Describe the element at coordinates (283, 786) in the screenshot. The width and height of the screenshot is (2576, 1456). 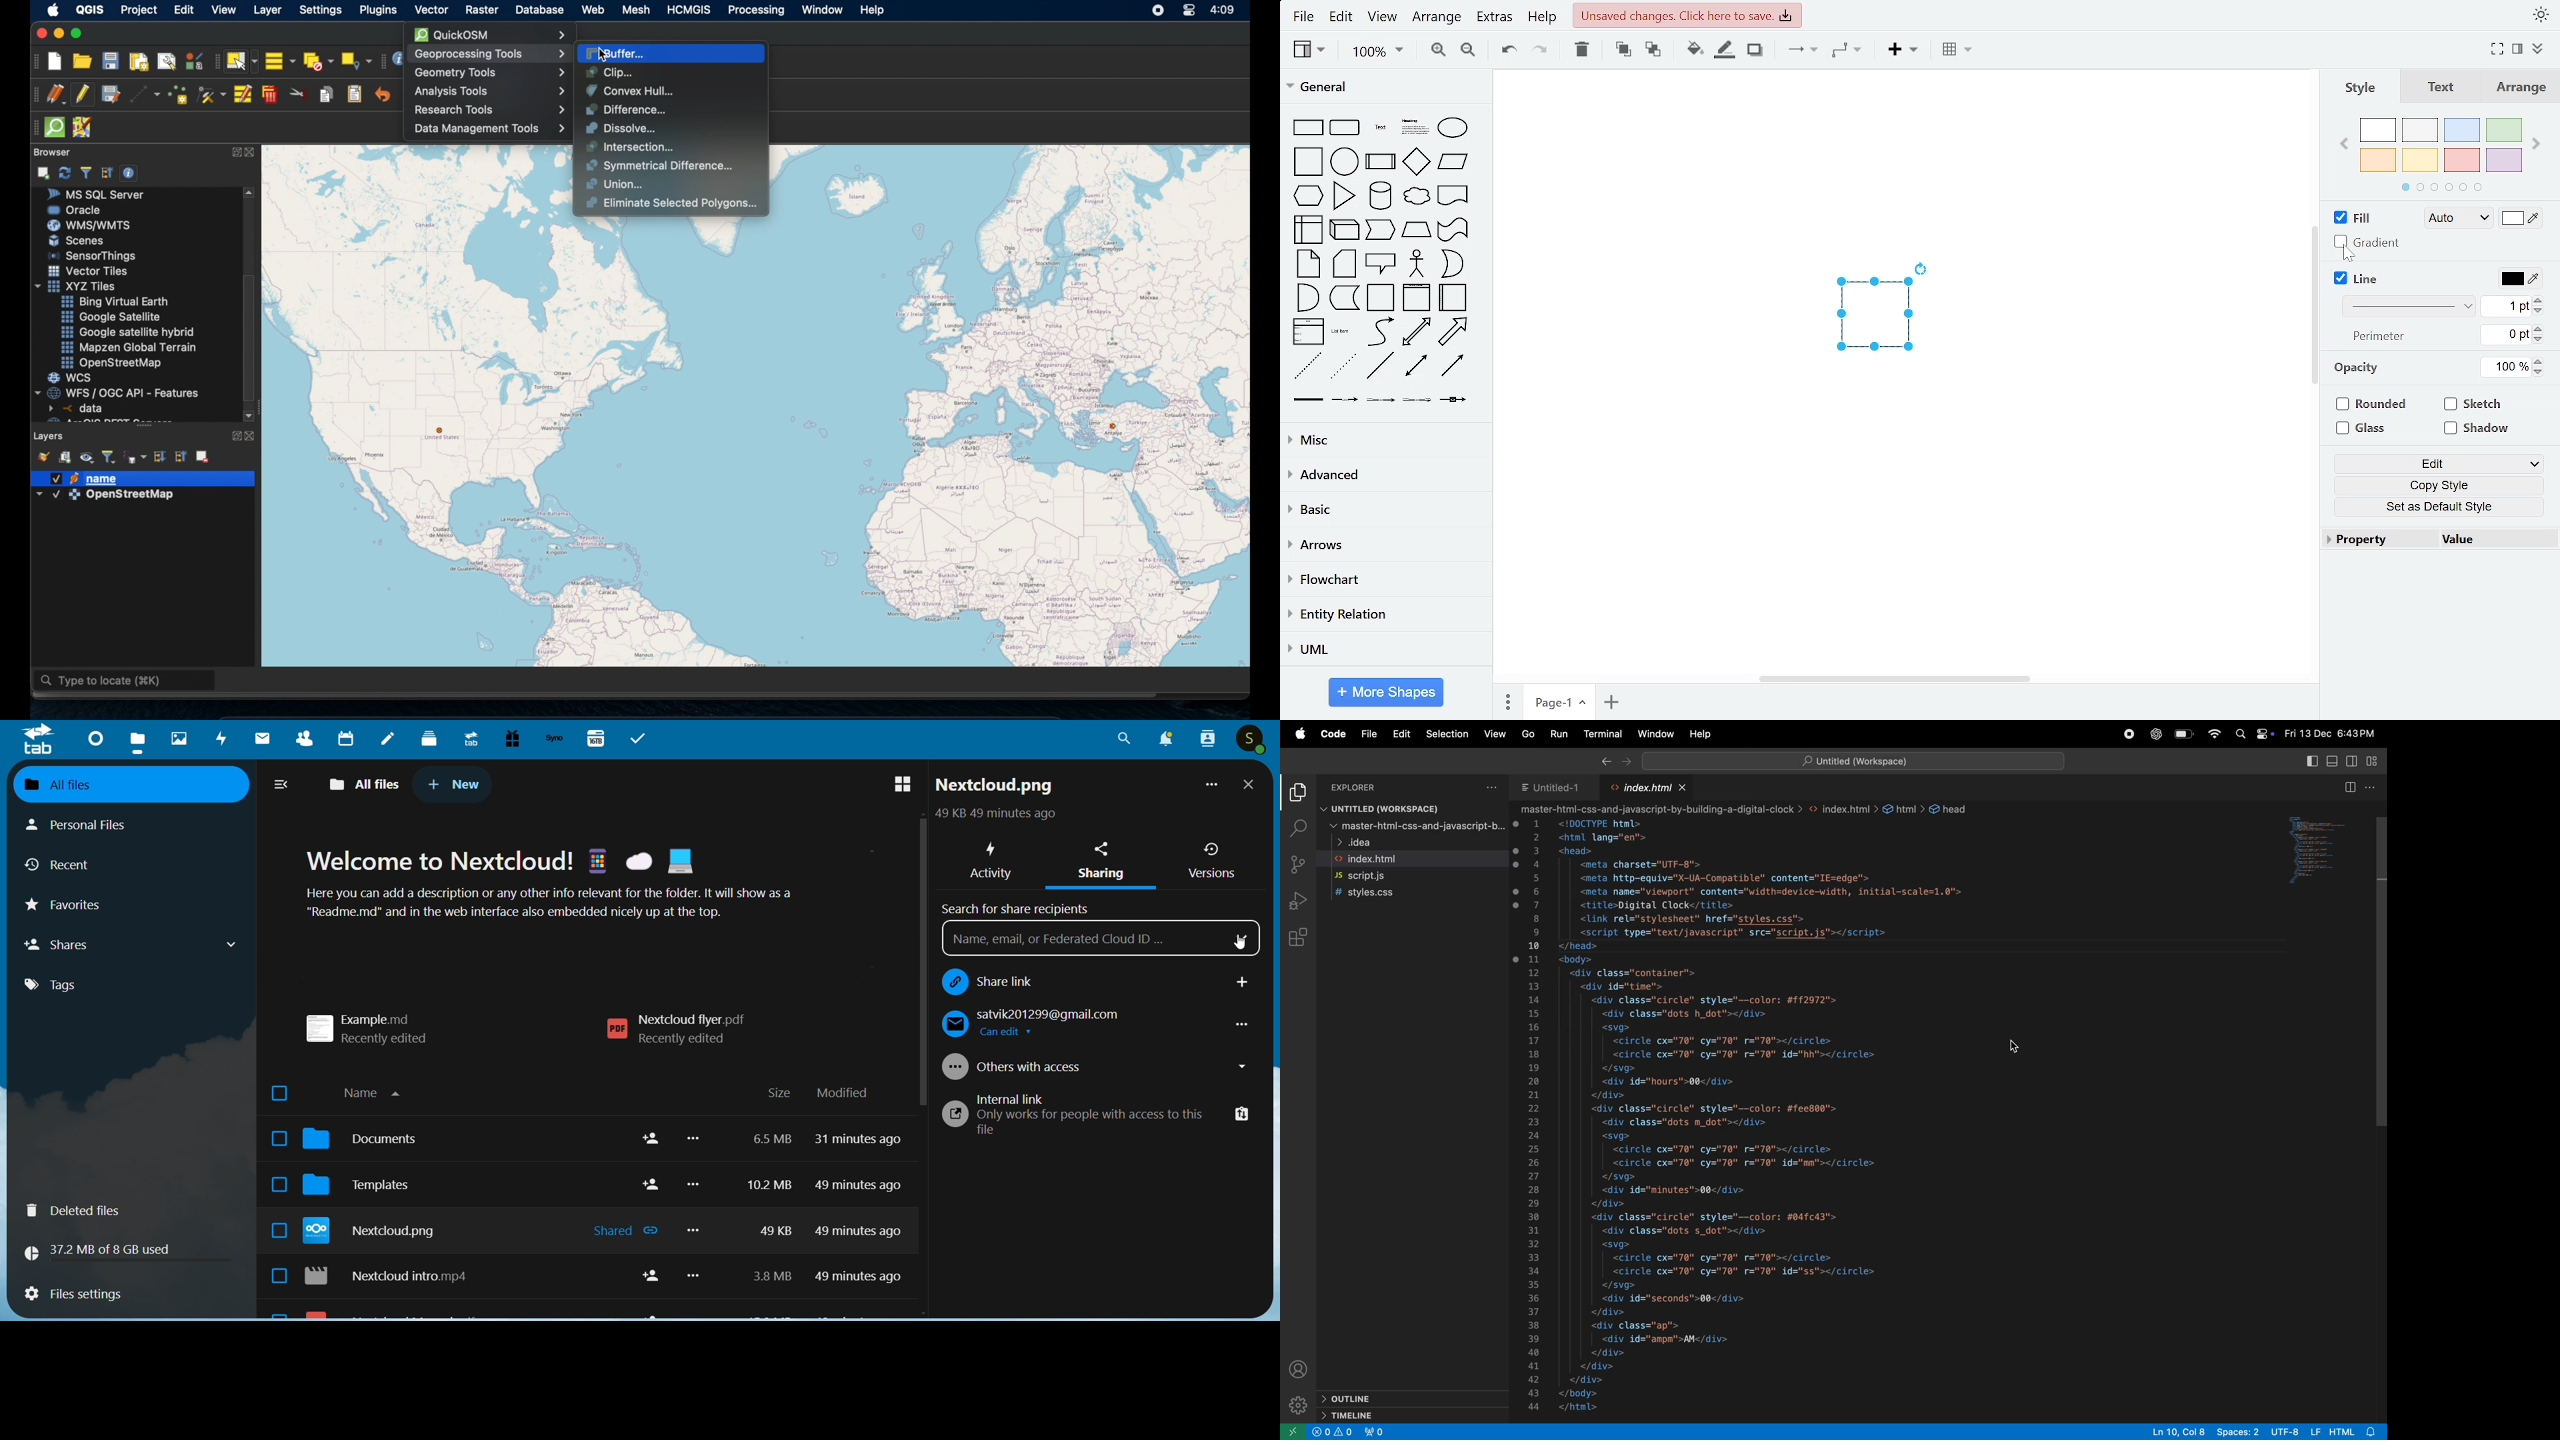
I see `collapse/expand` at that location.